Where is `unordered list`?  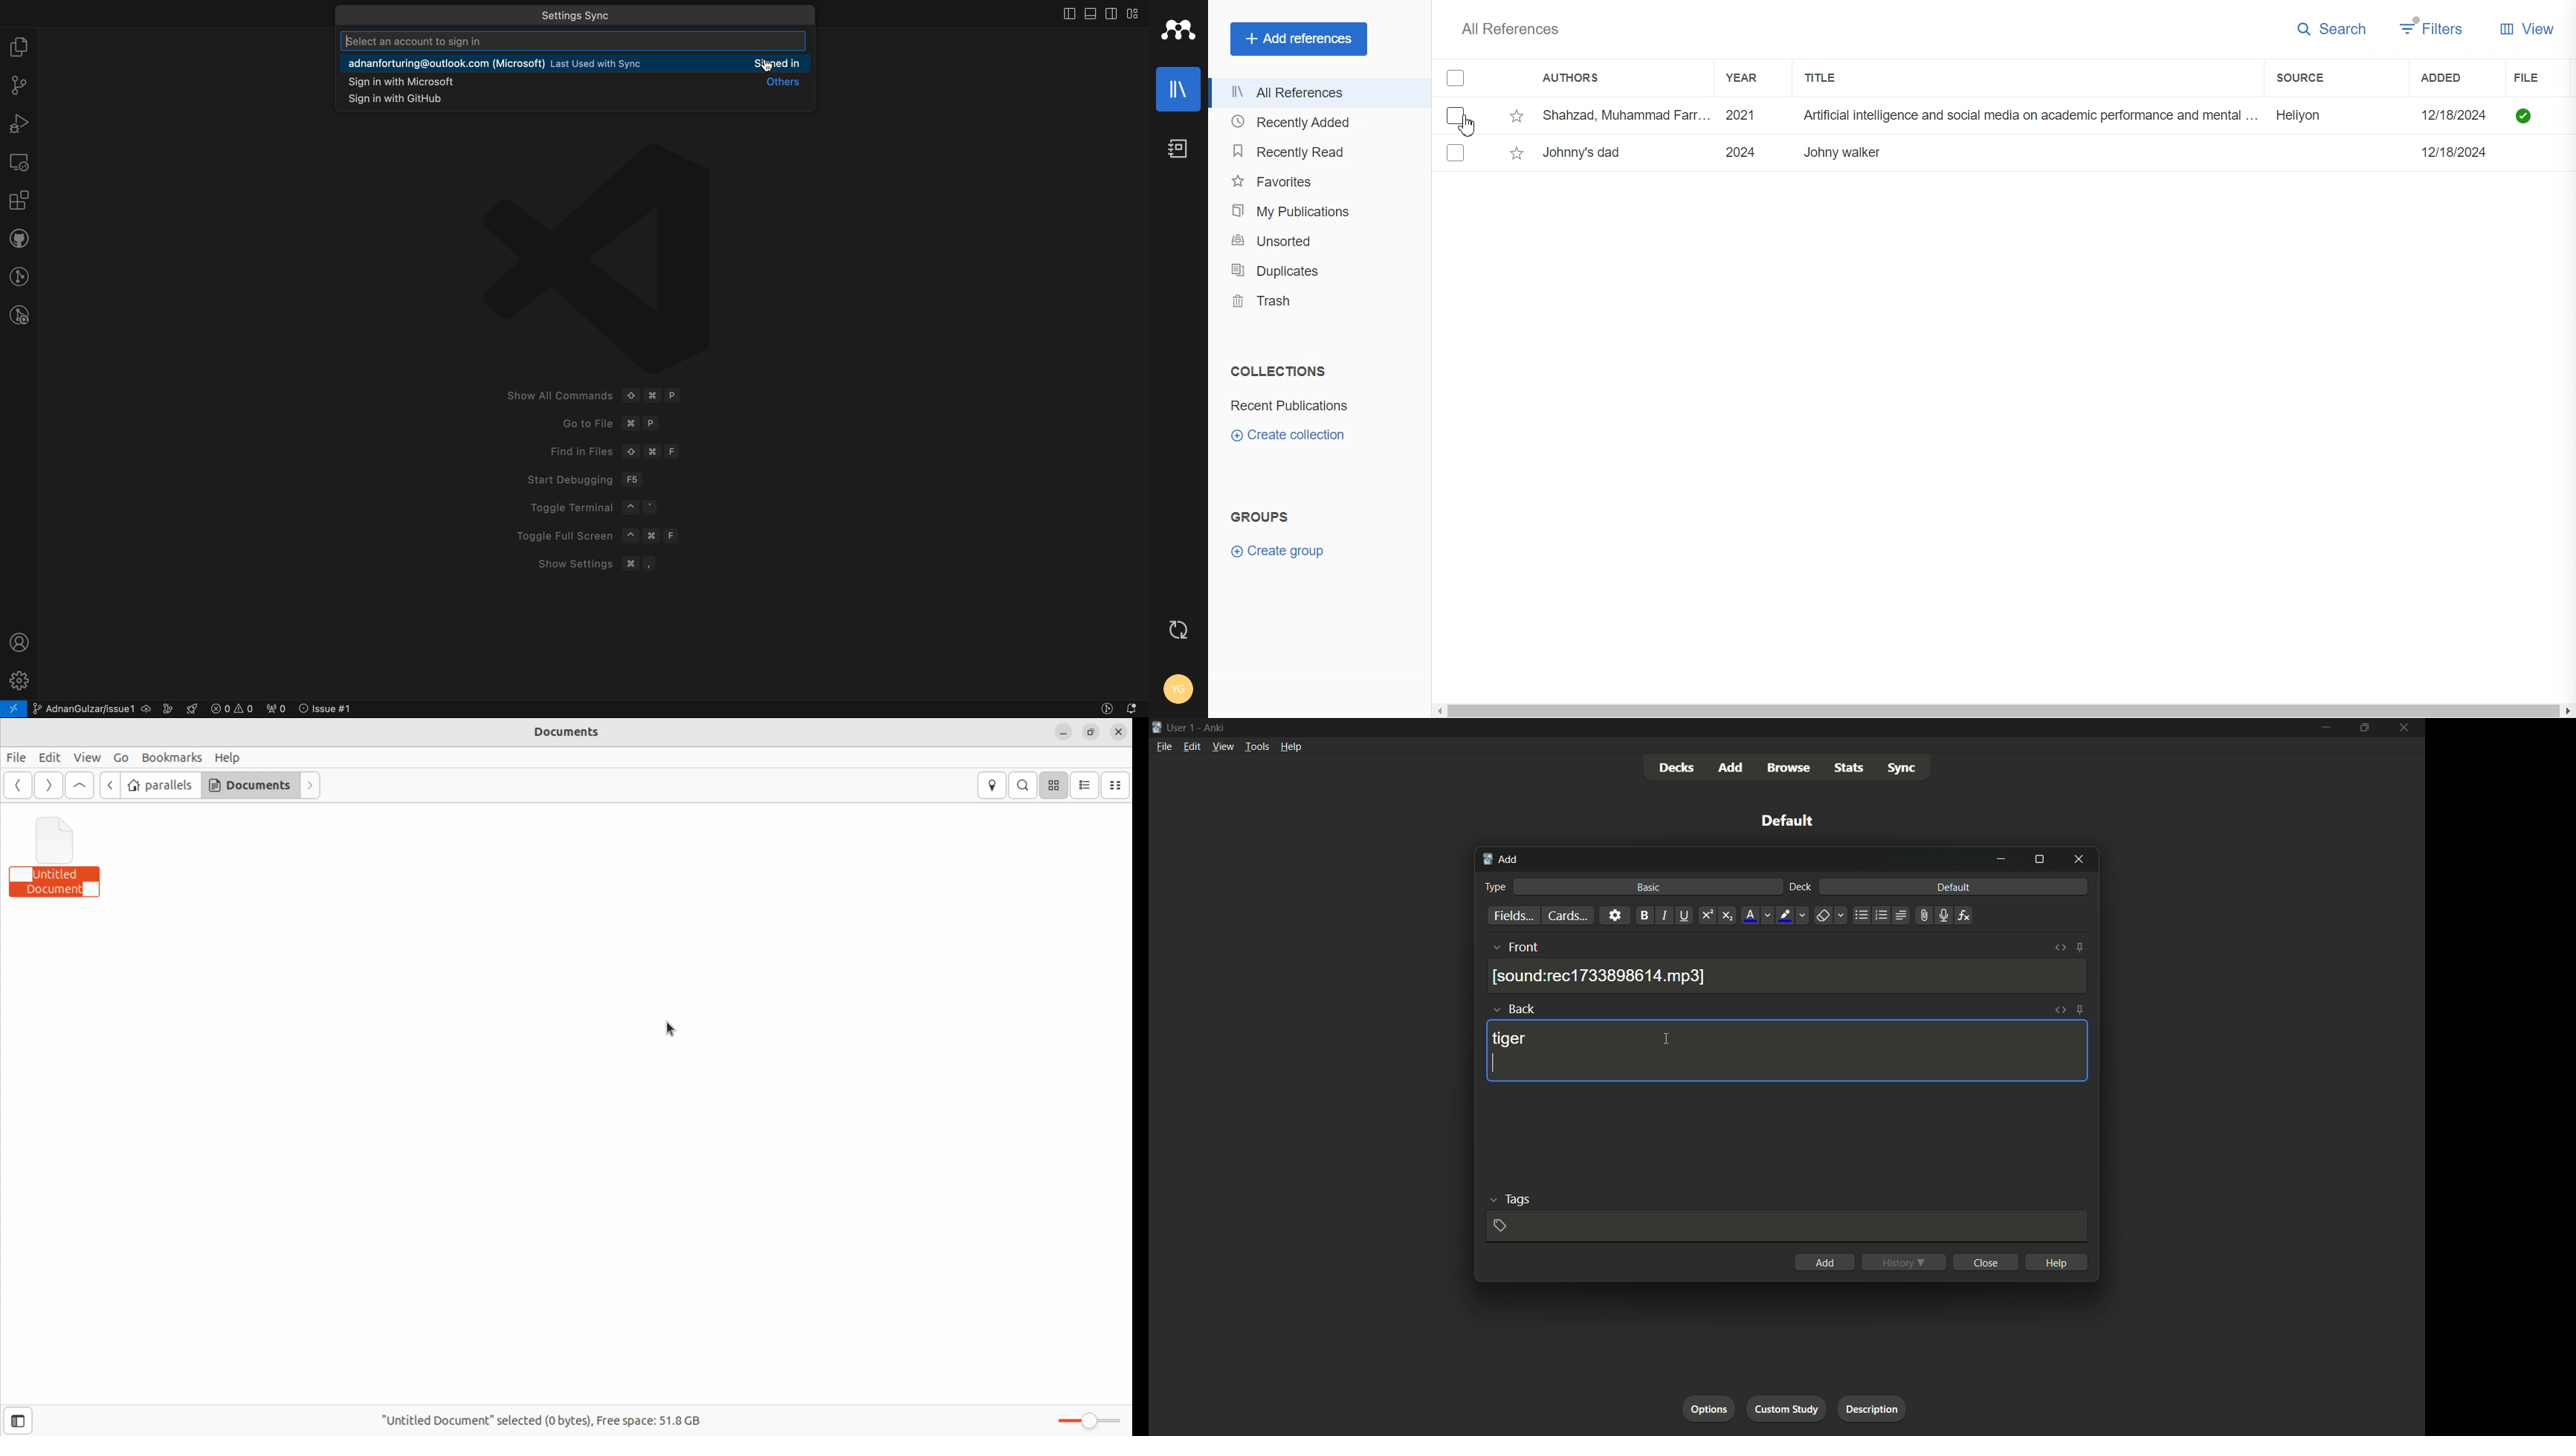
unordered list is located at coordinates (1861, 915).